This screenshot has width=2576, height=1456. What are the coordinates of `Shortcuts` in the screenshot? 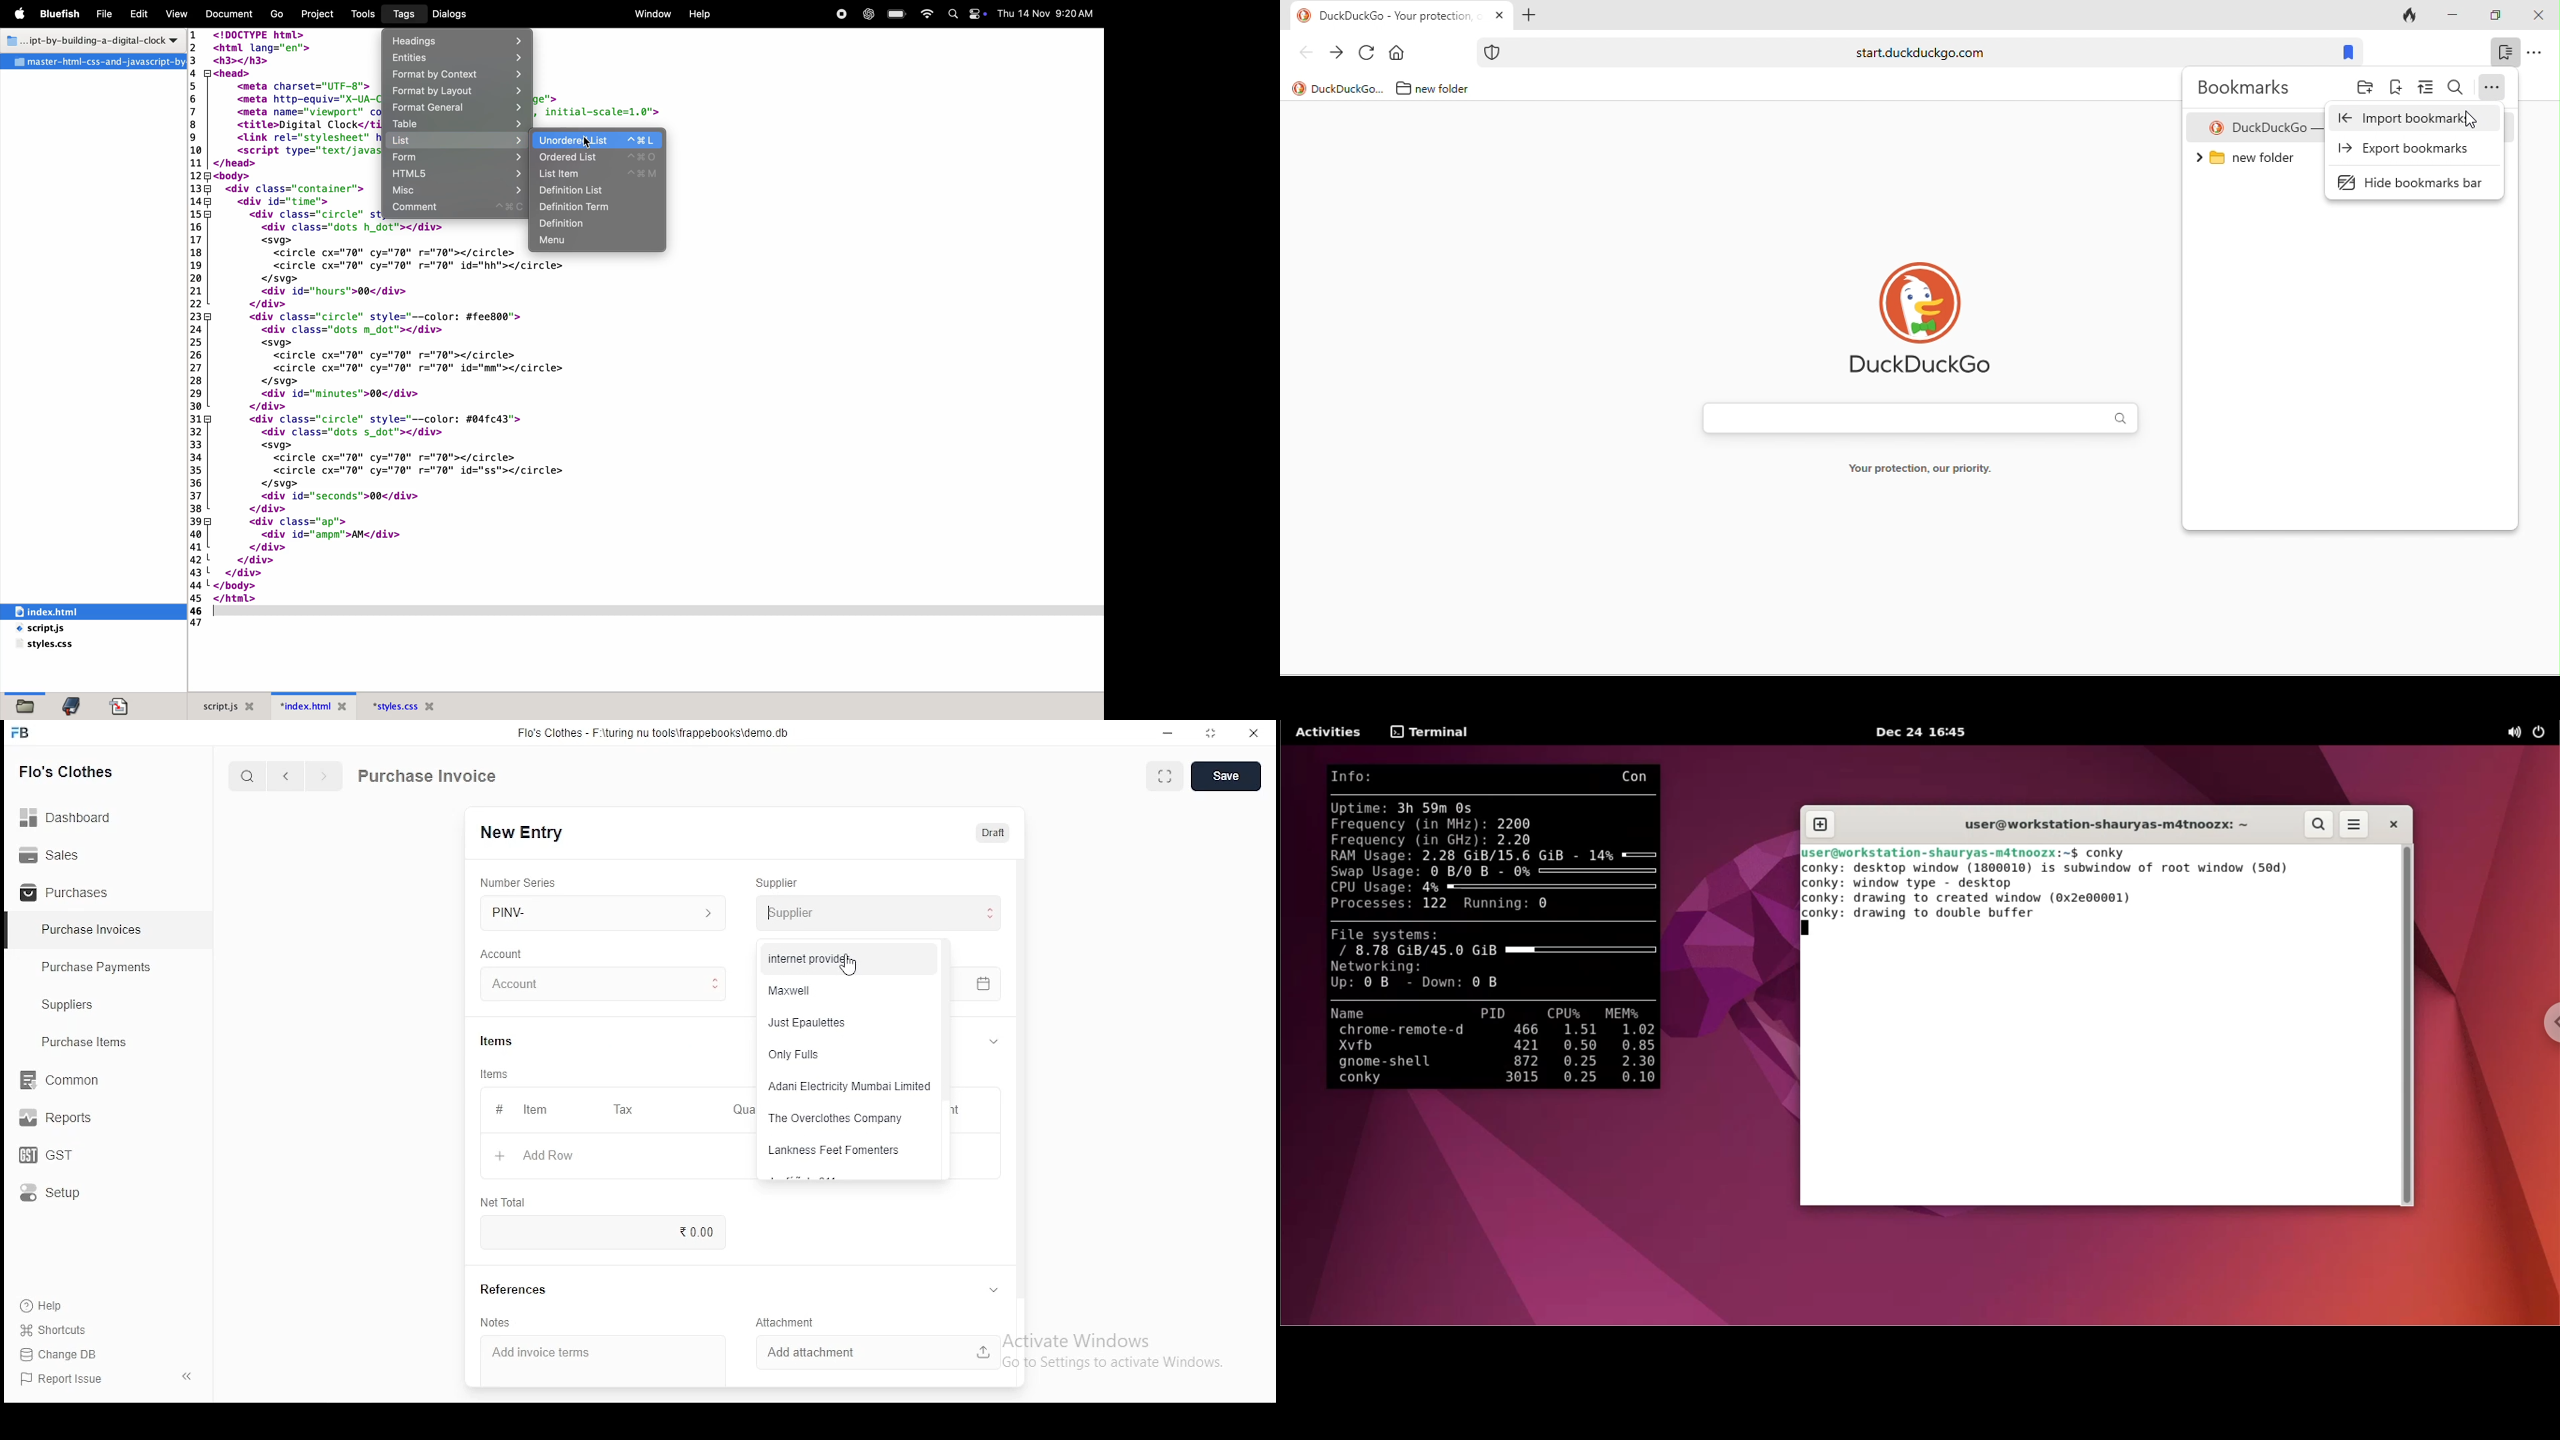 It's located at (61, 1330).